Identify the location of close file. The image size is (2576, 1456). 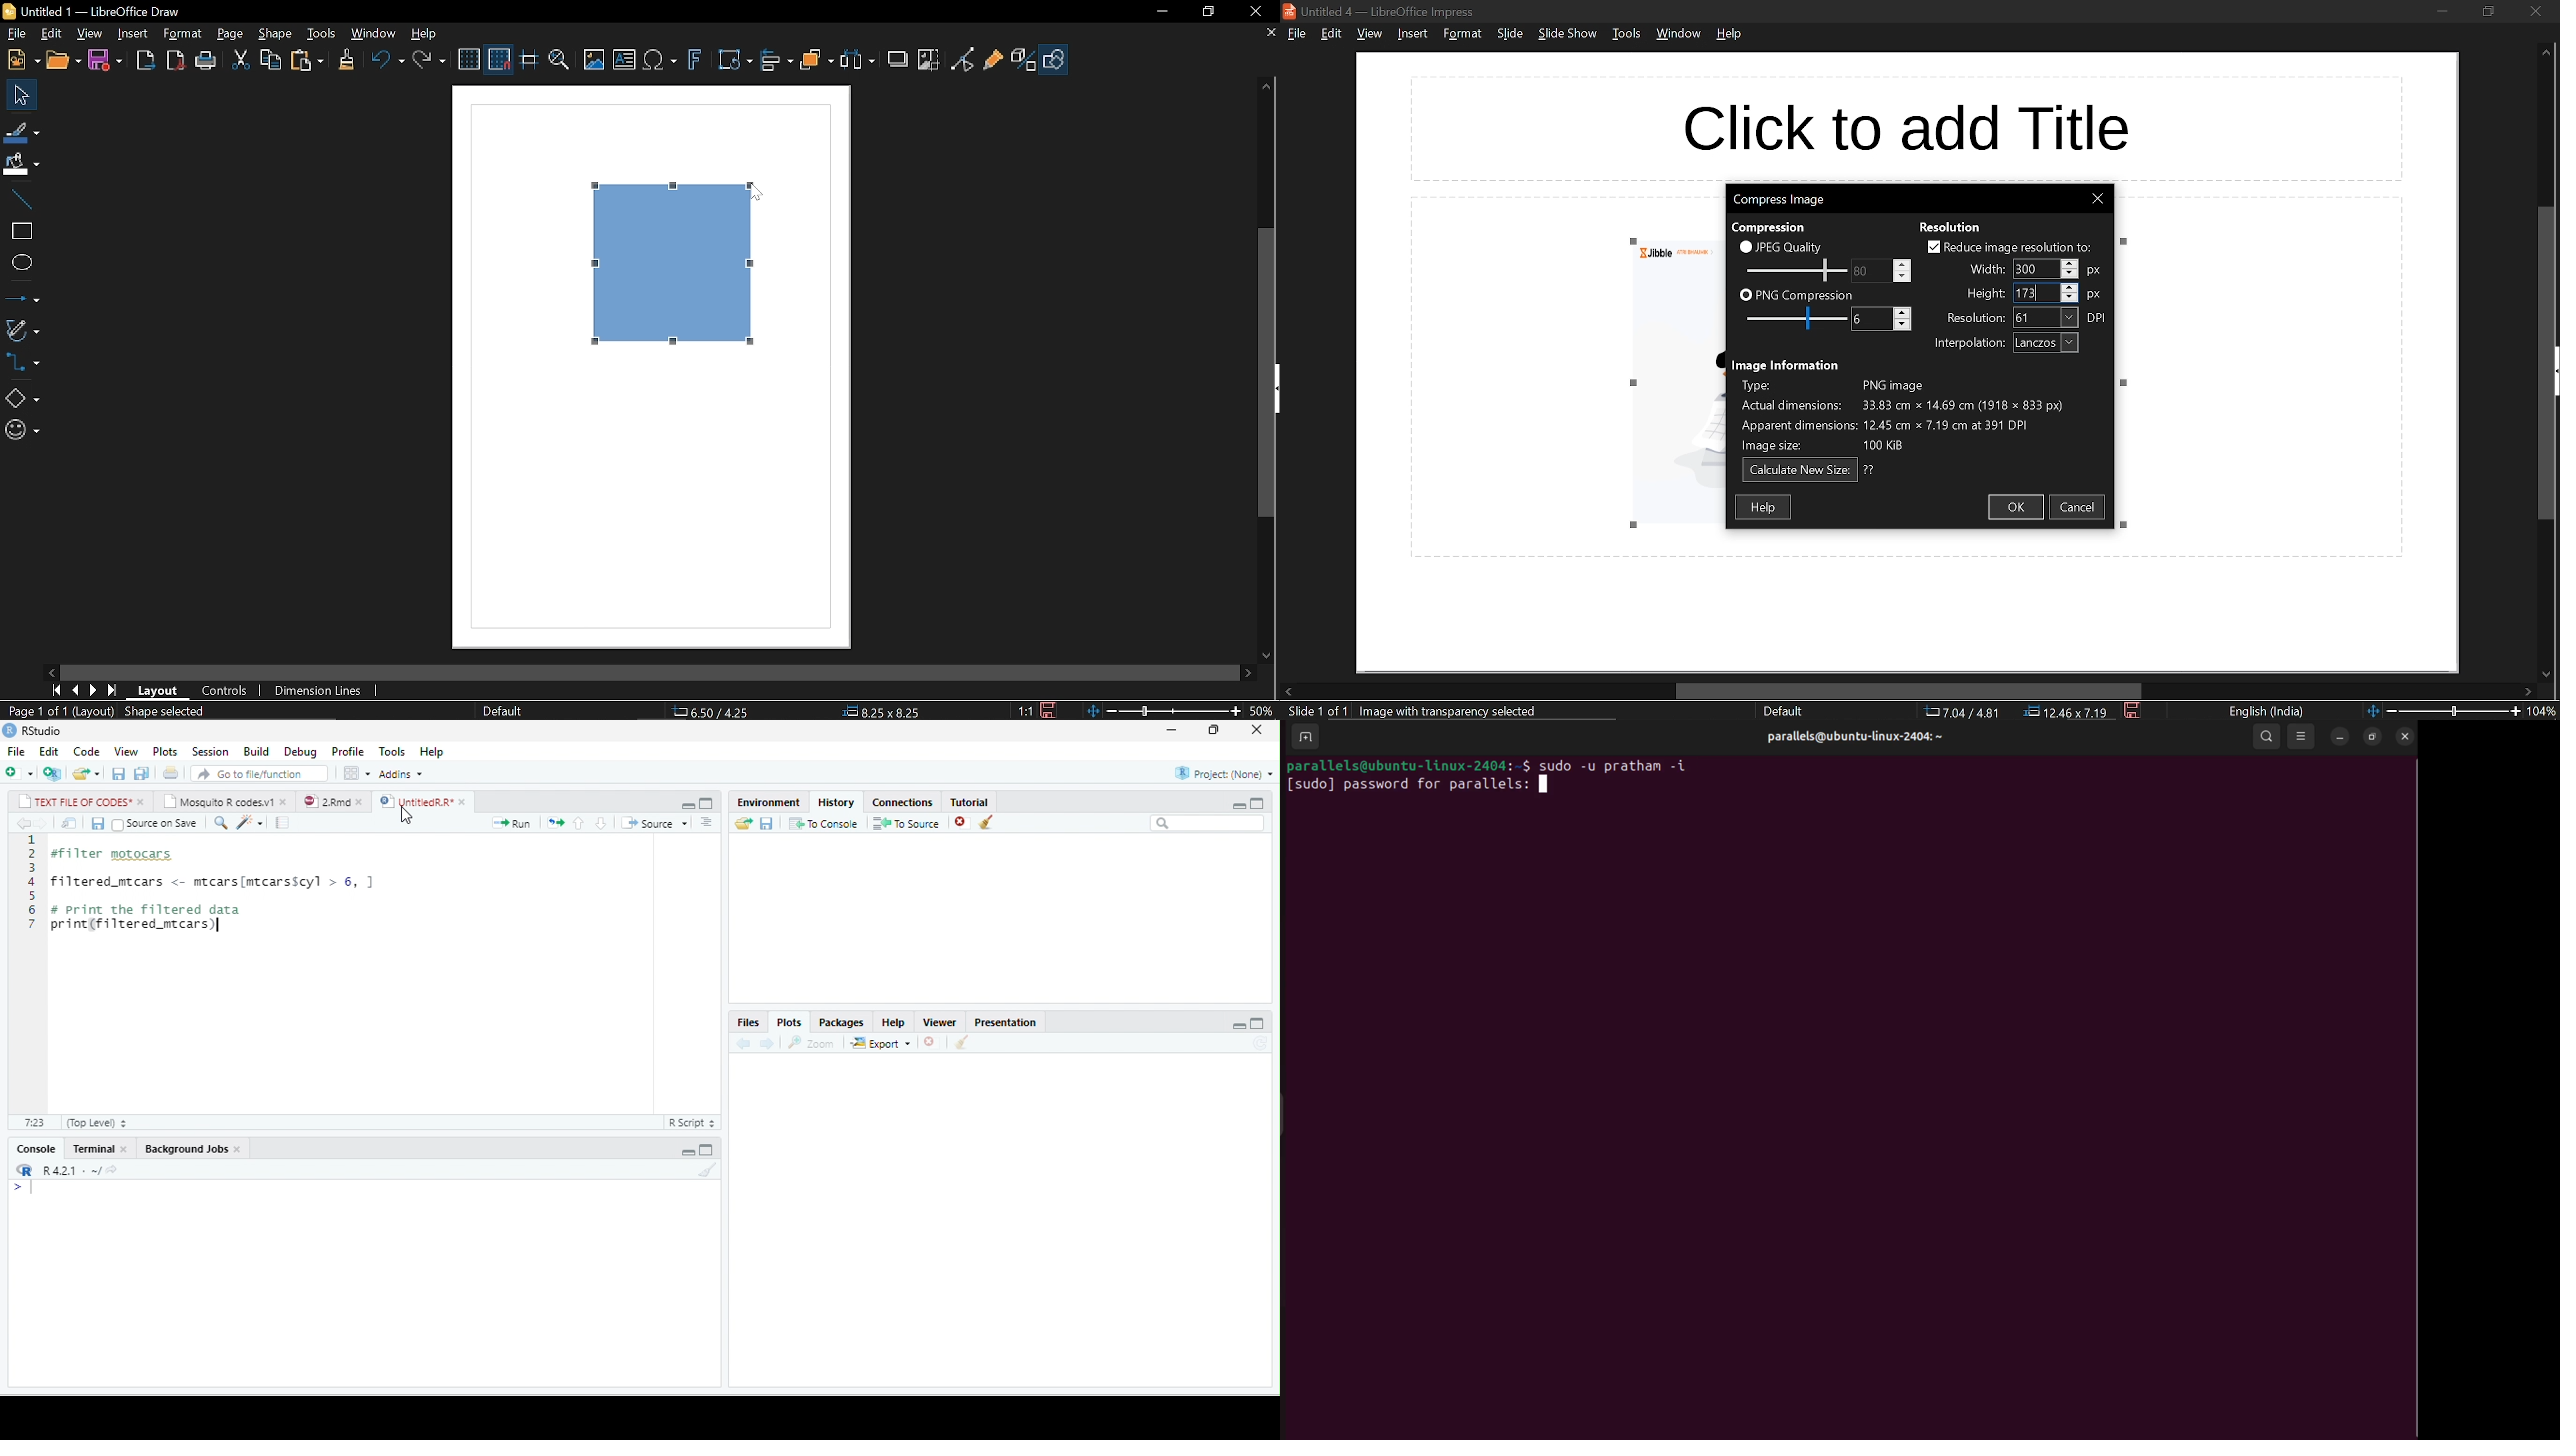
(963, 823).